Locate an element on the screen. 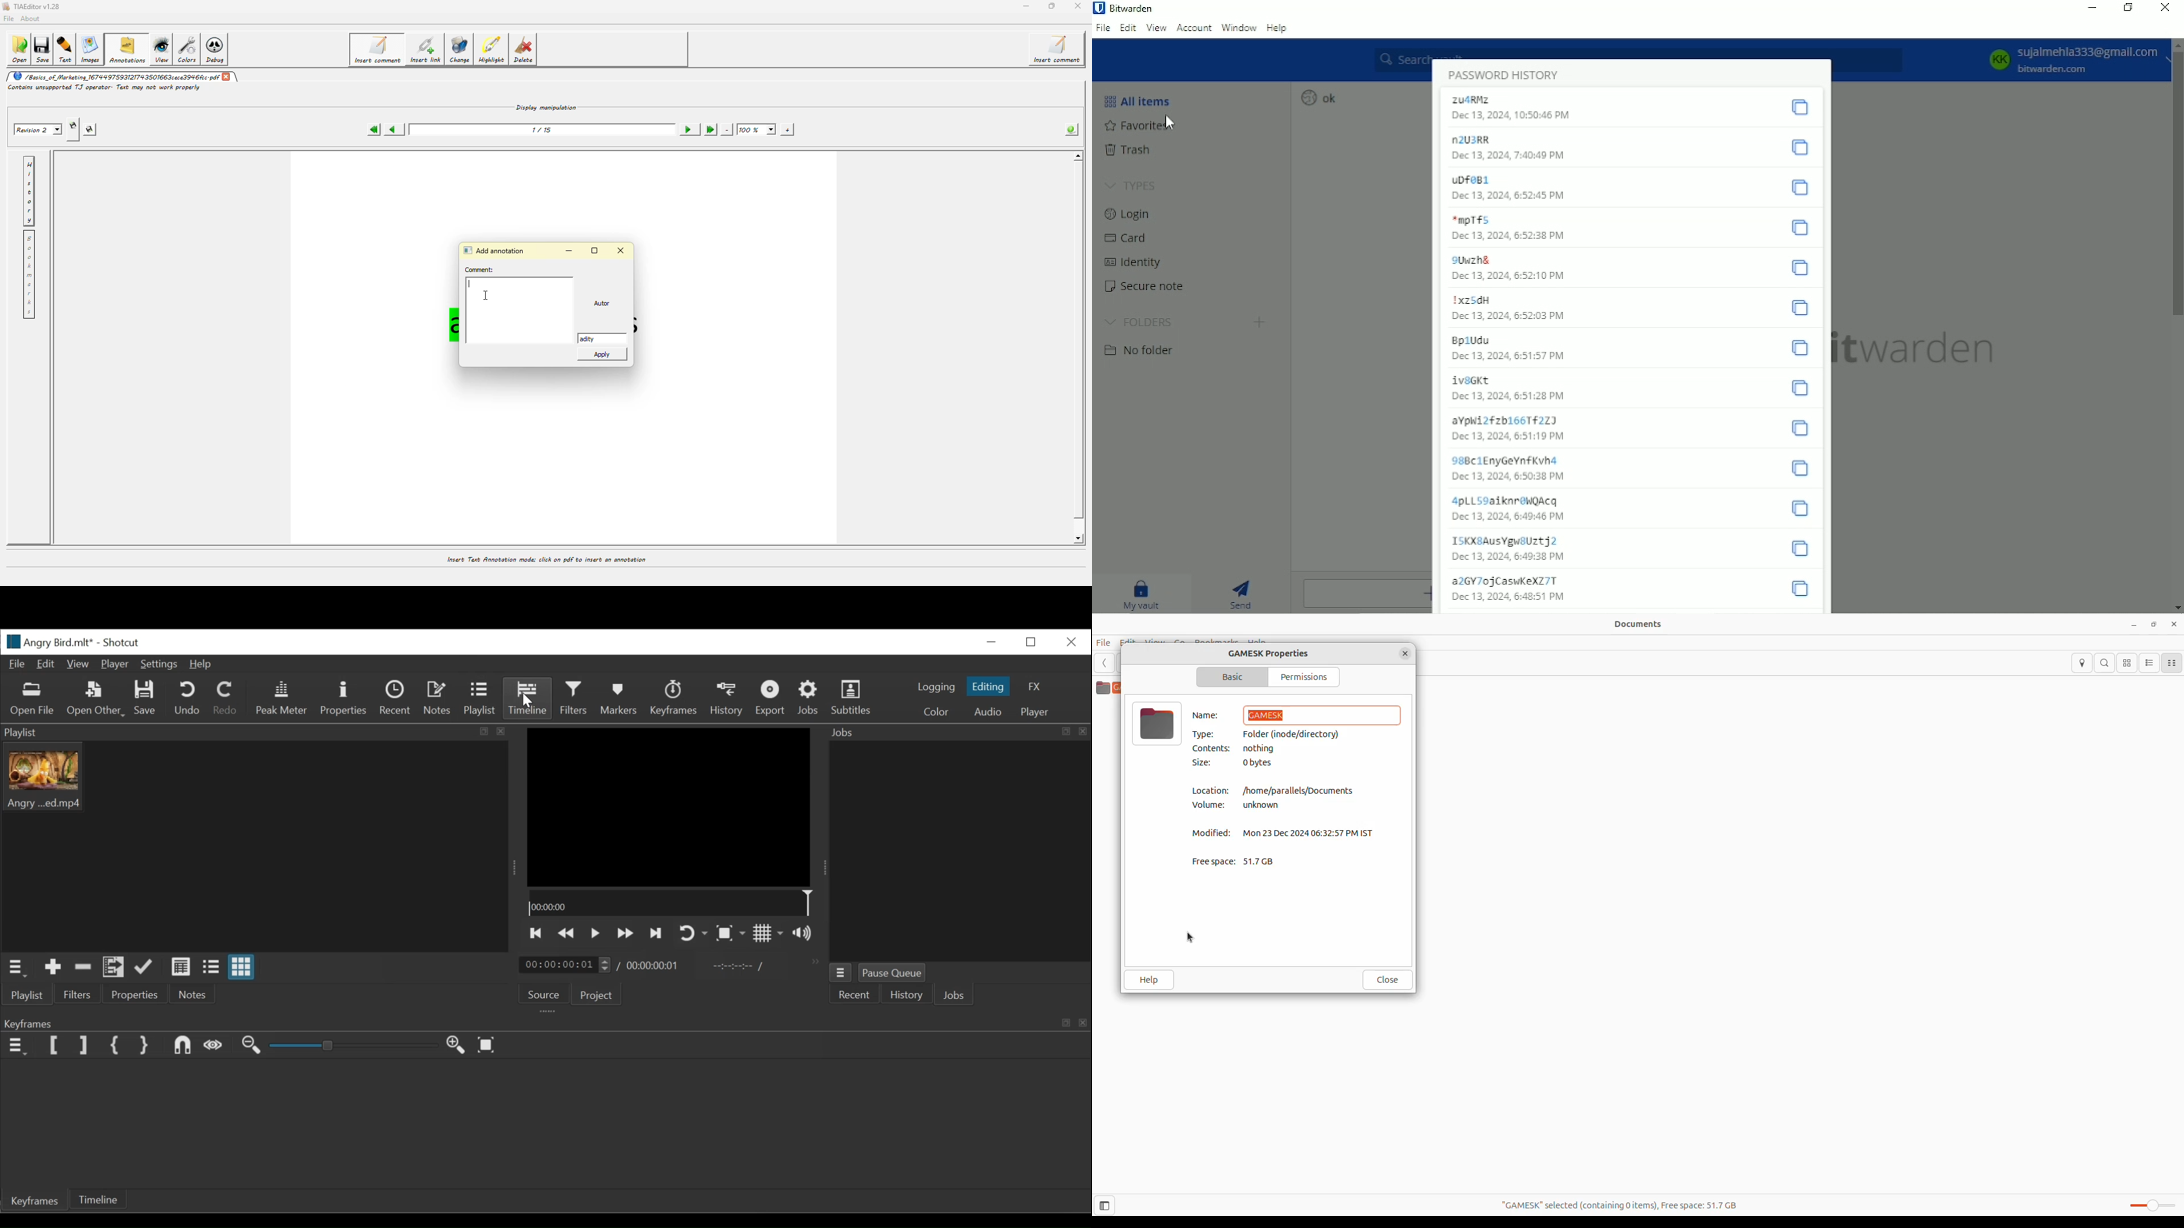 This screenshot has width=2184, height=1232. zoom keyframe out is located at coordinates (251, 1046).